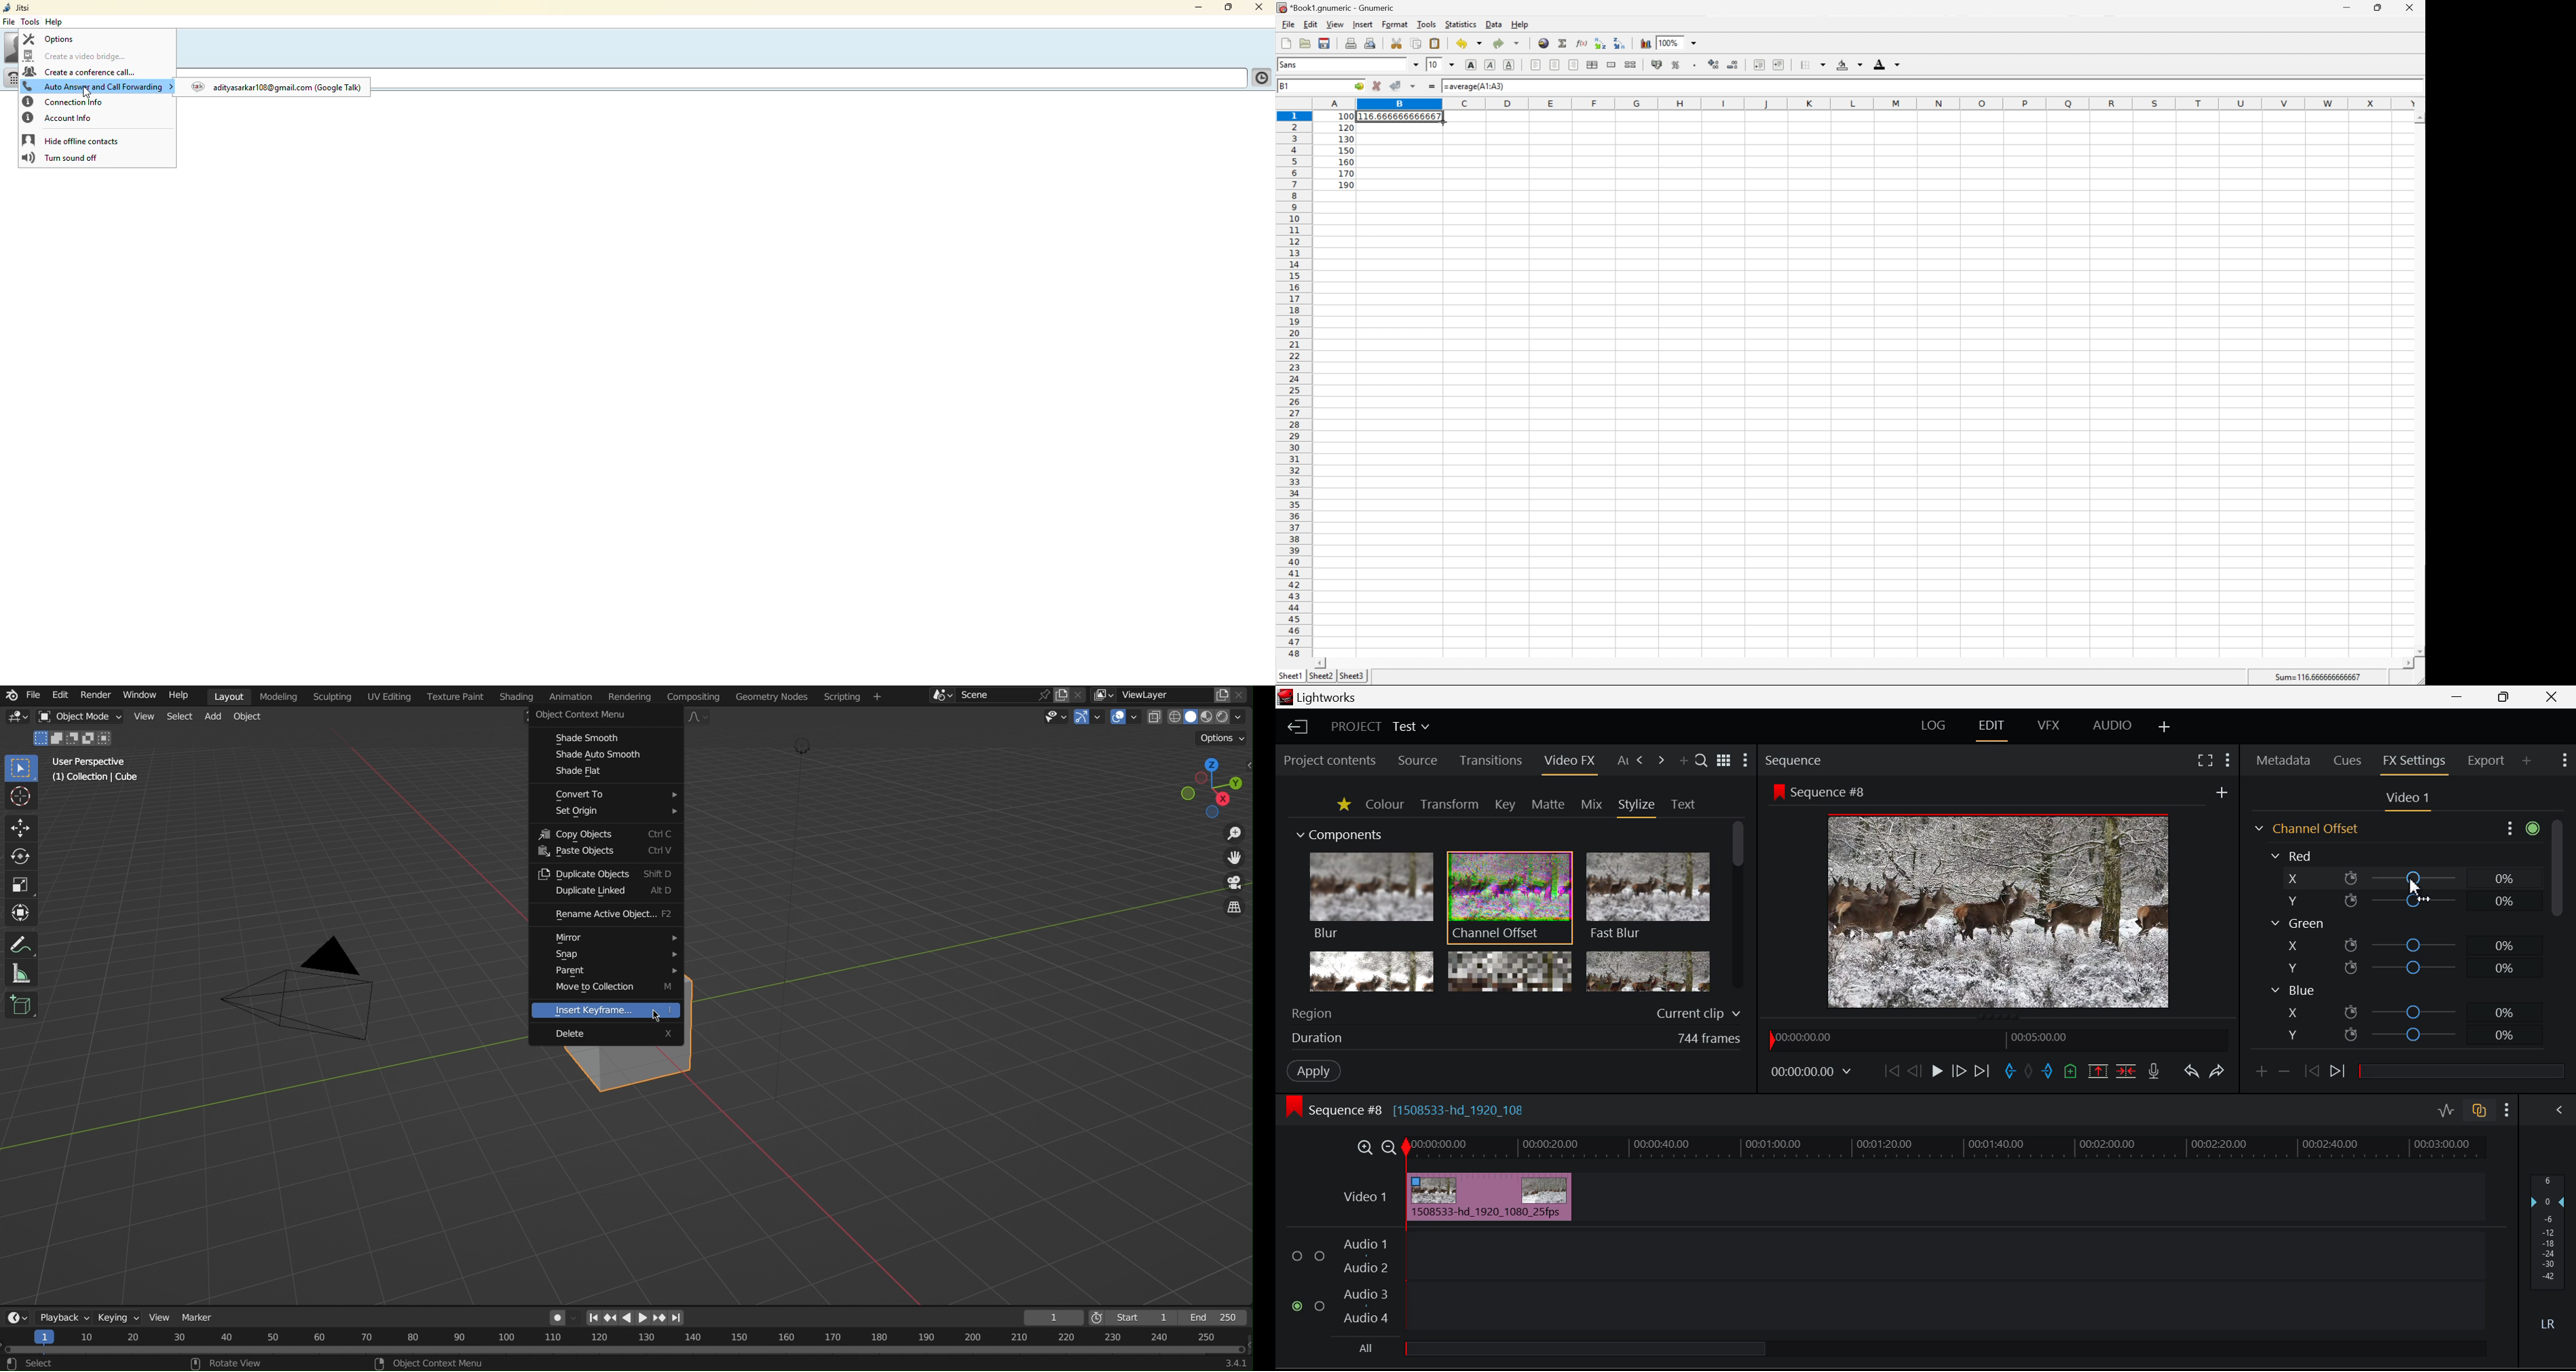 Image resolution: width=2576 pixels, height=1372 pixels. What do you see at coordinates (1345, 138) in the screenshot?
I see `130` at bounding box center [1345, 138].